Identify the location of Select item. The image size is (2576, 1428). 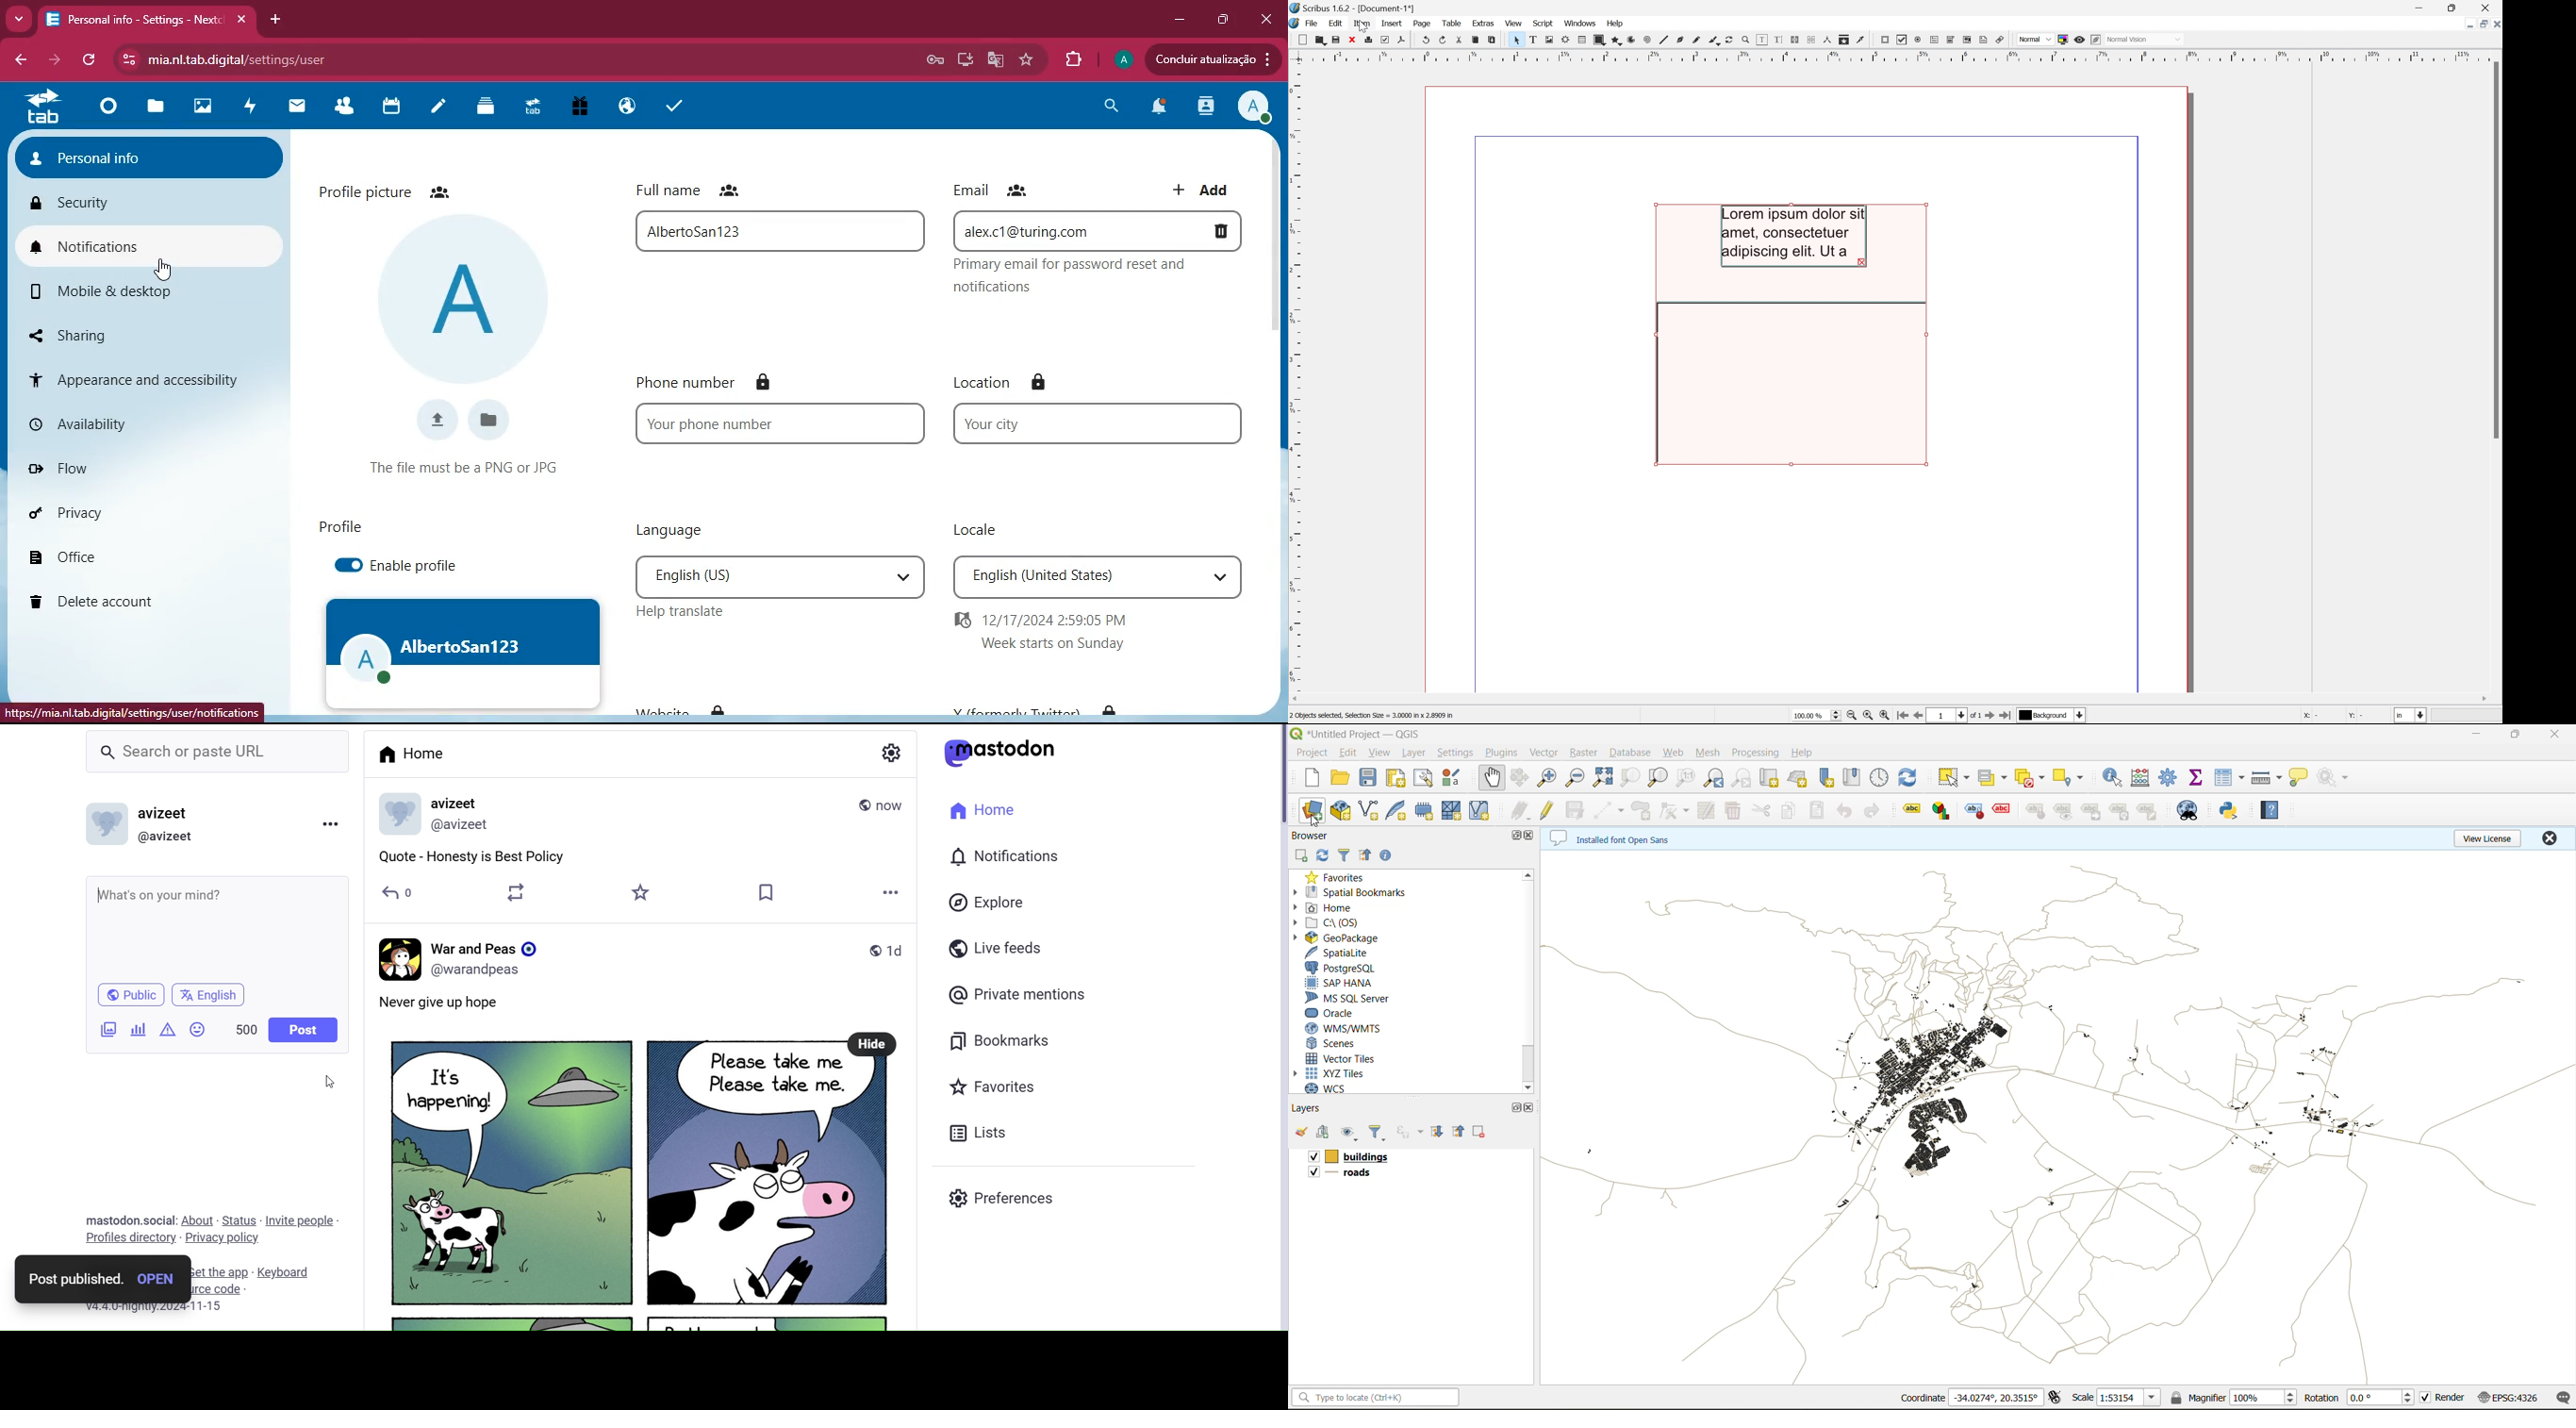
(1513, 39).